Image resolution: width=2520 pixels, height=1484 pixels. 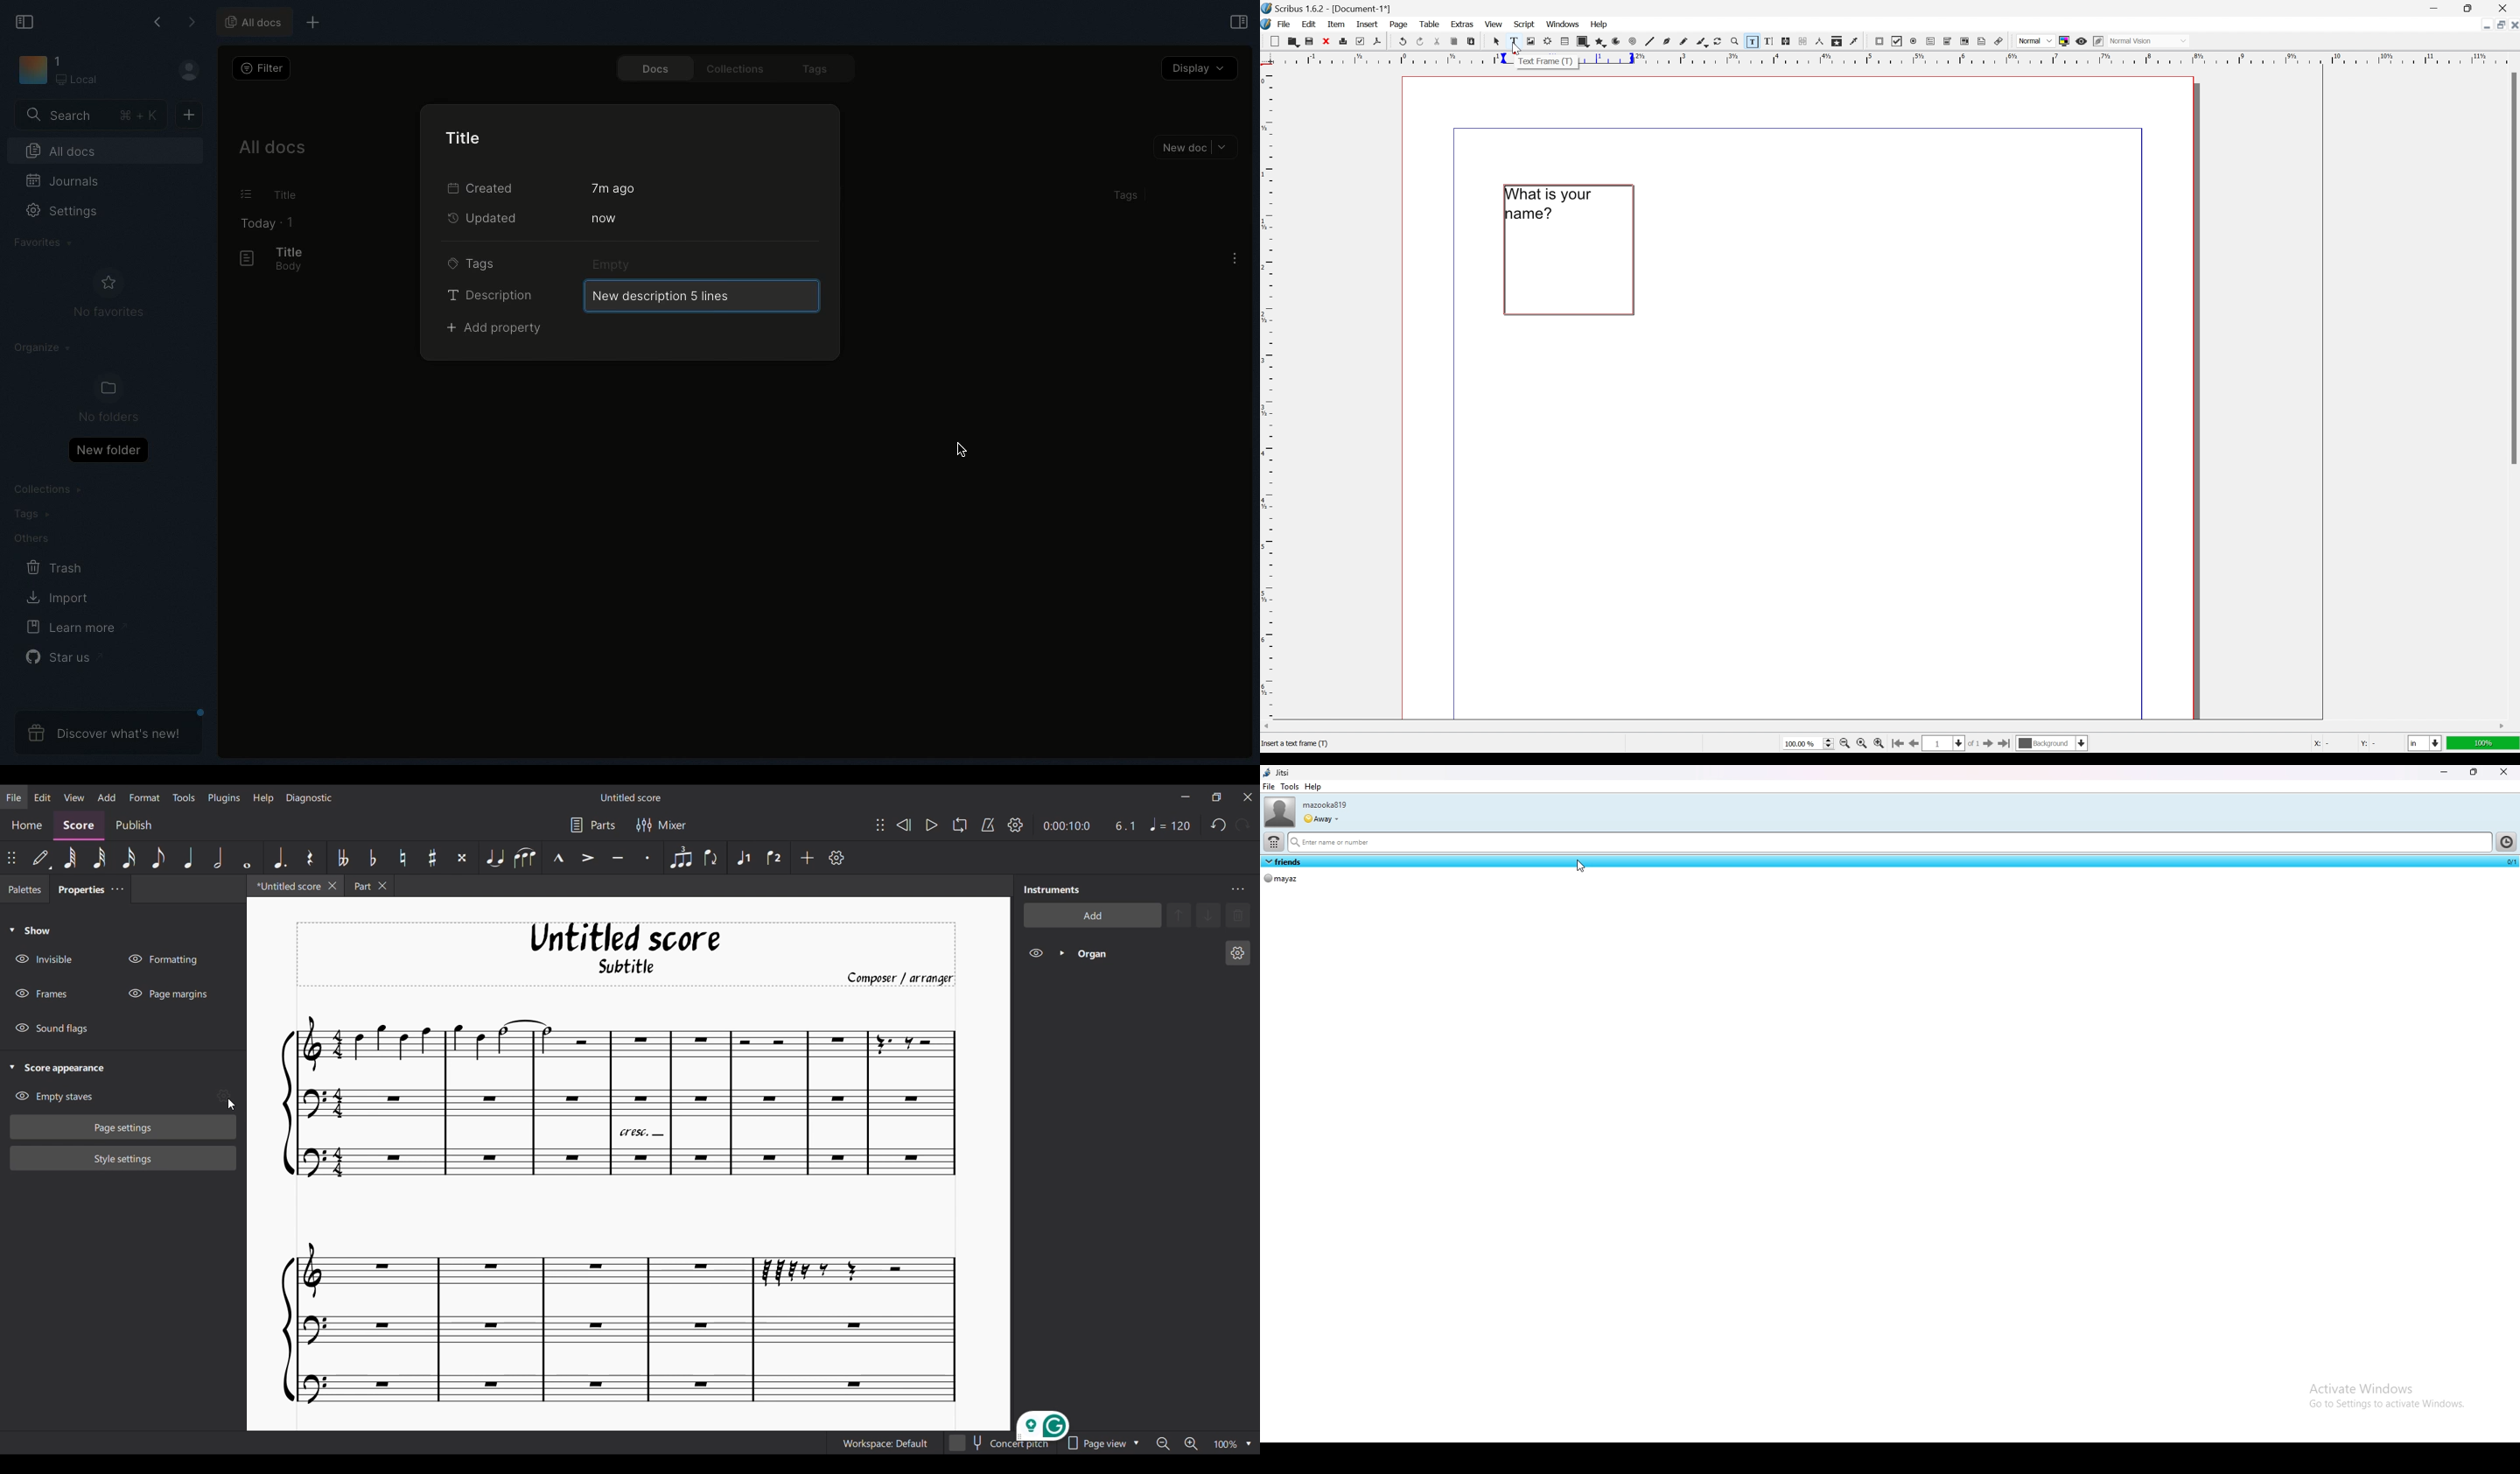 I want to click on restore down, so click(x=2471, y=7).